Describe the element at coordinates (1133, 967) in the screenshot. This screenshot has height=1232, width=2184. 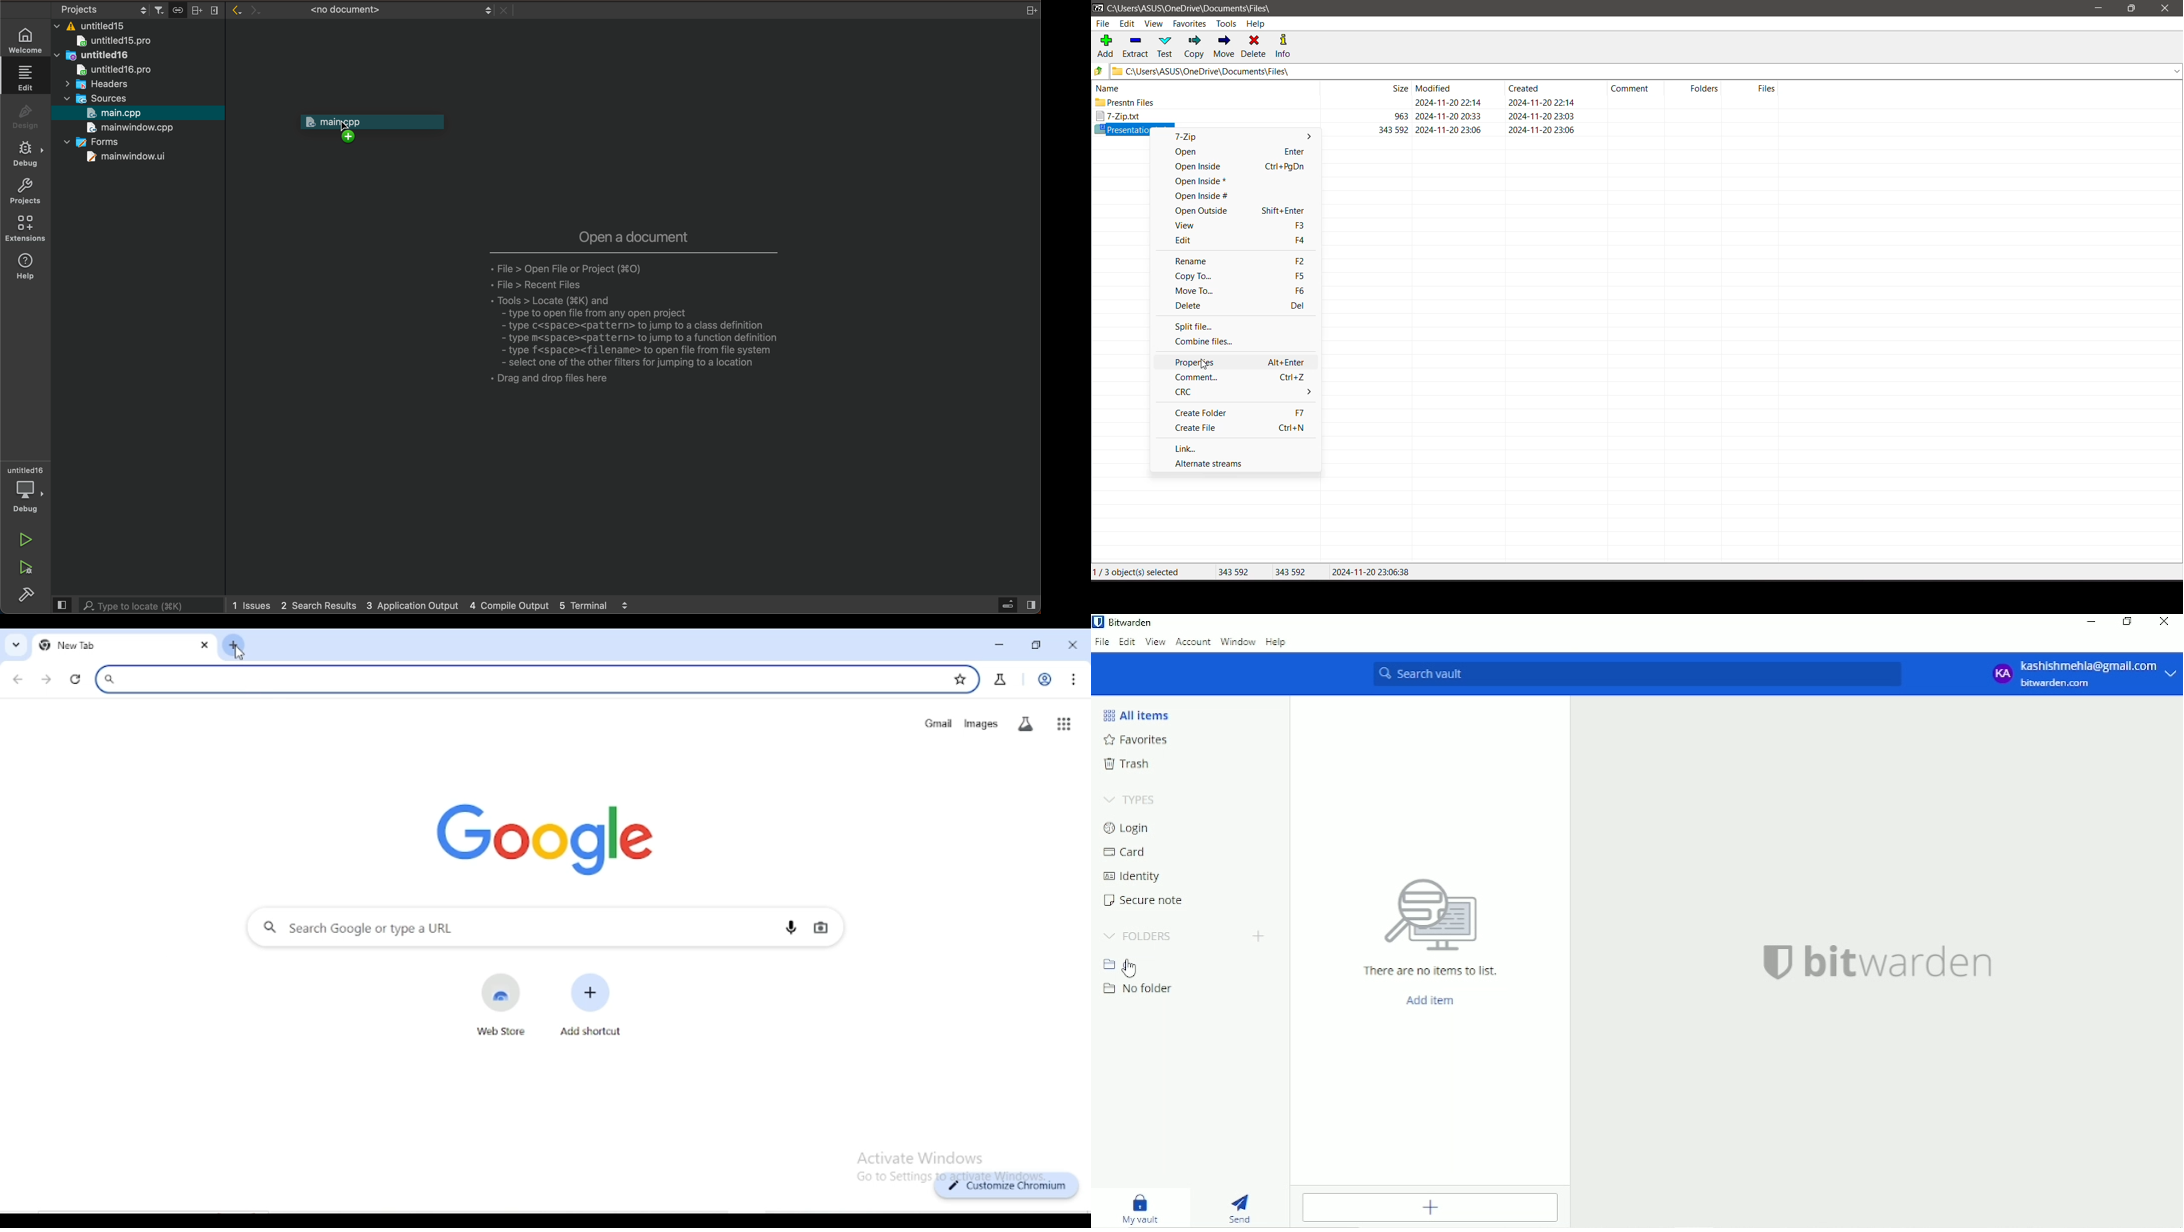
I see `cursor` at that location.